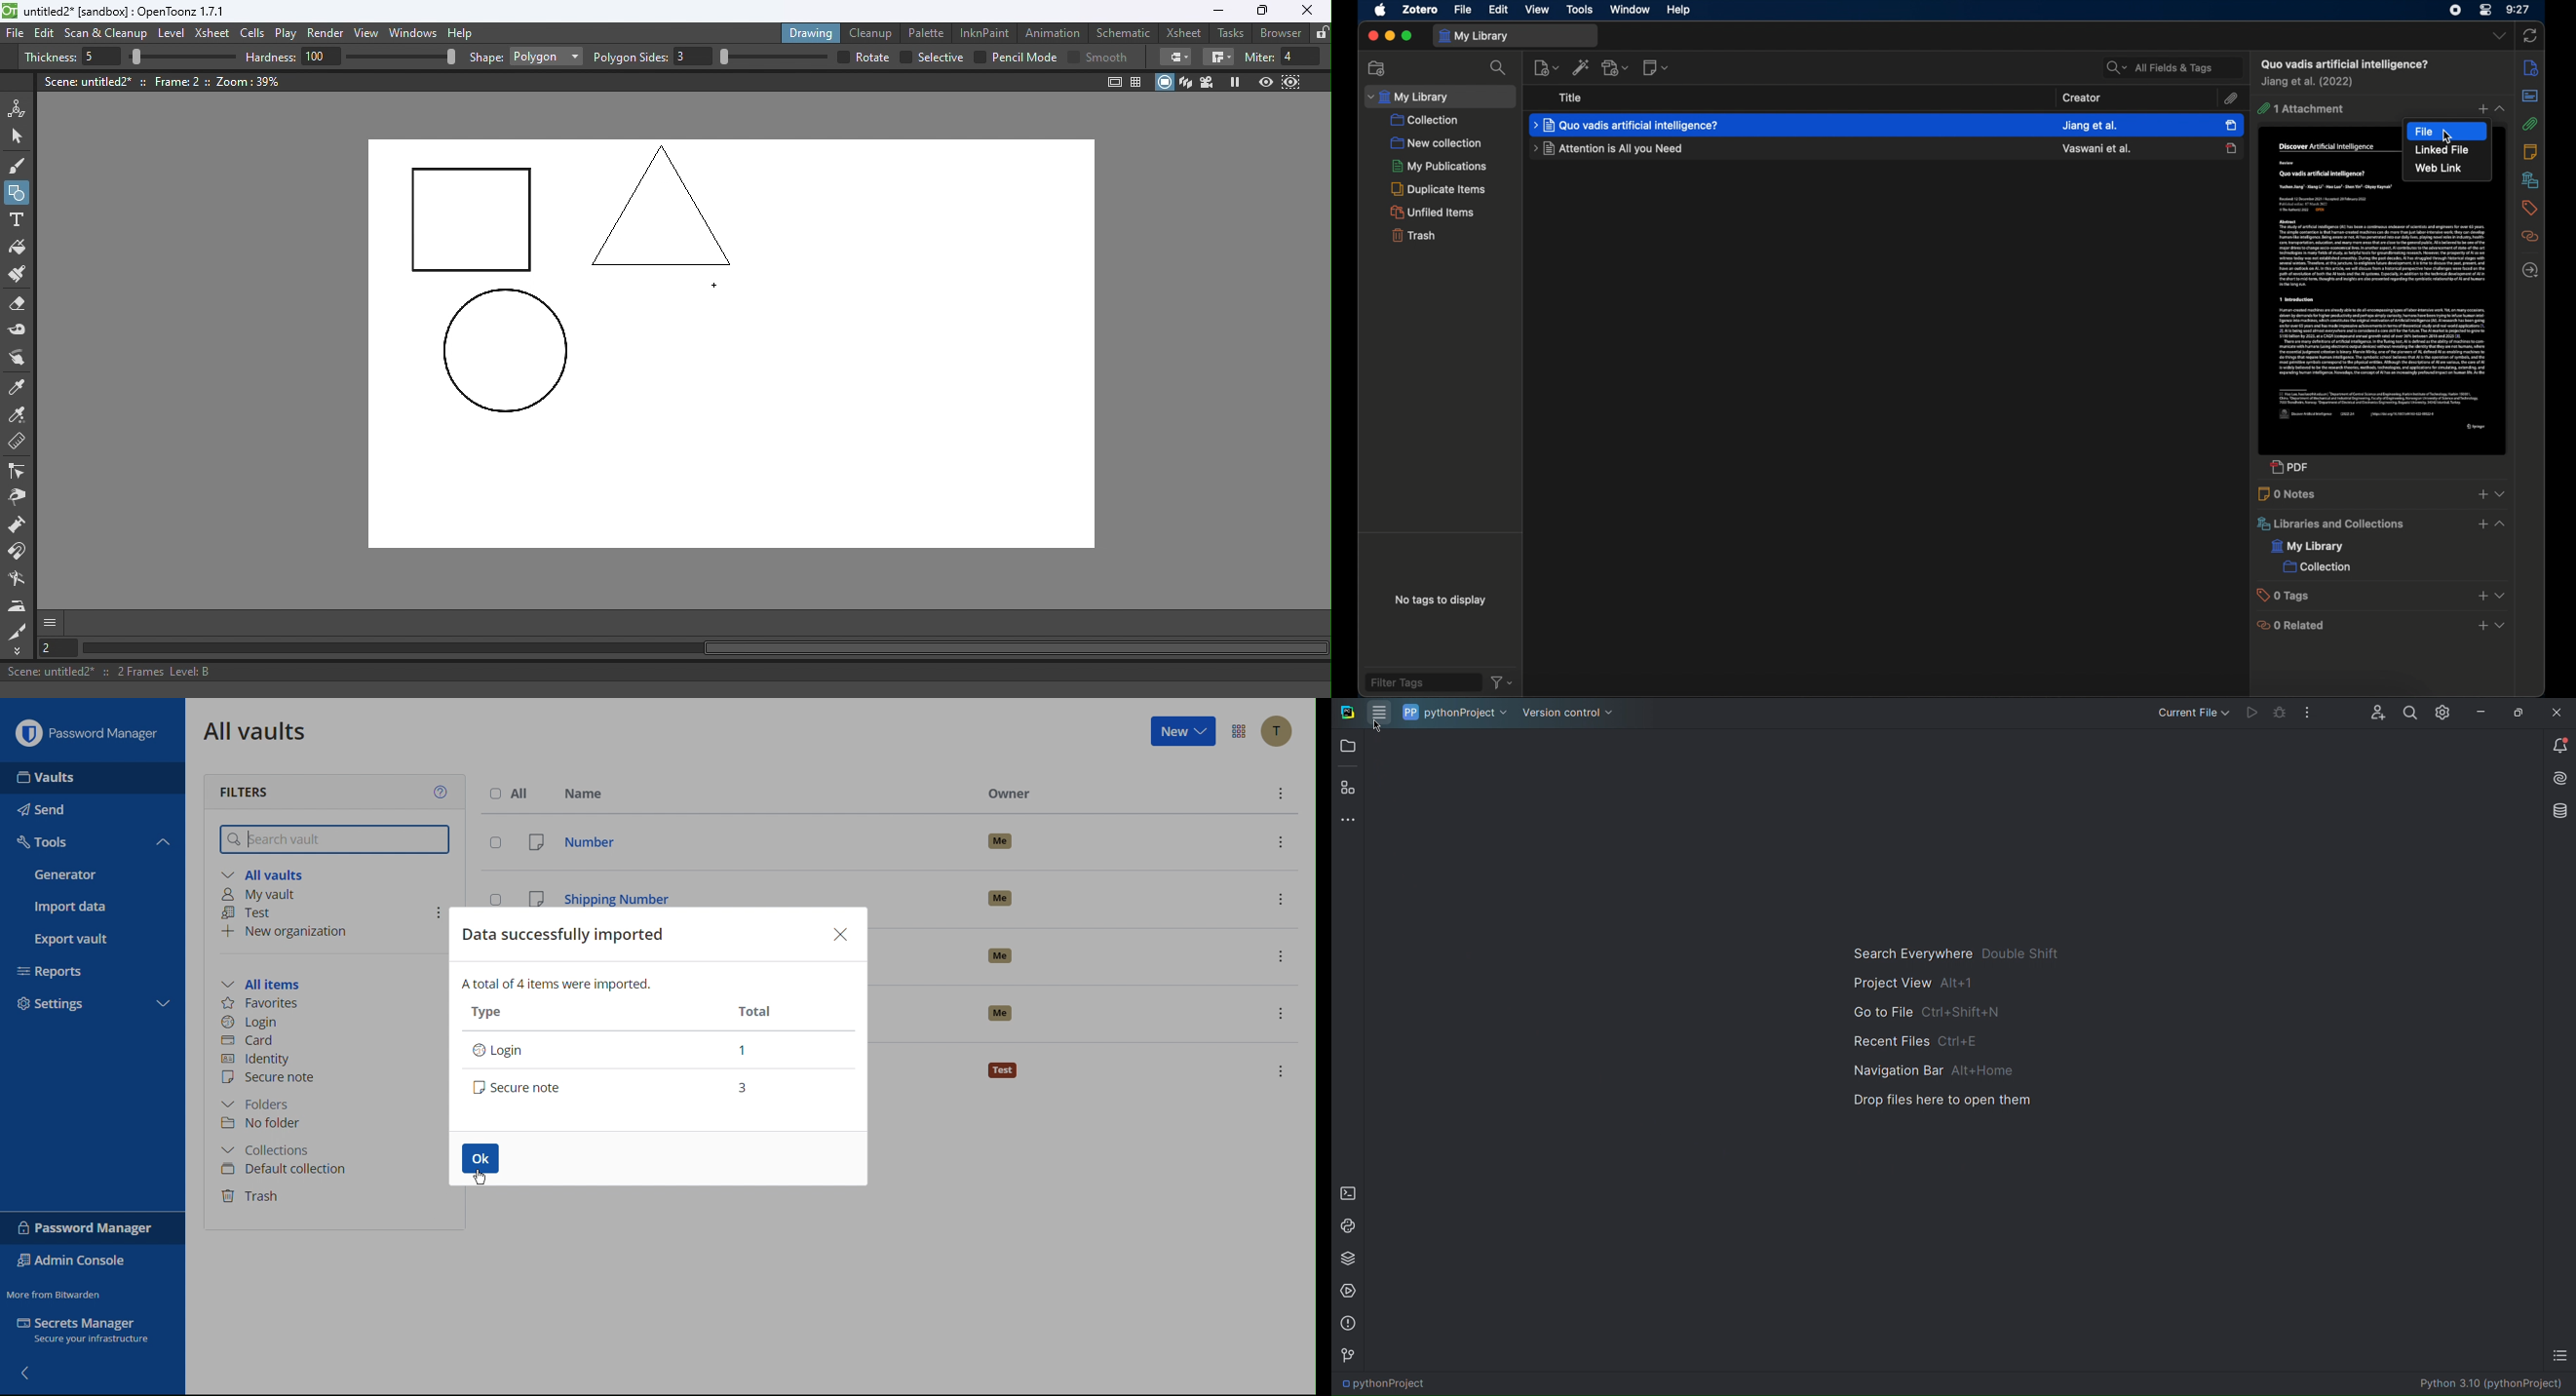 The width and height of the screenshot is (2576, 1400). What do you see at coordinates (1187, 82) in the screenshot?
I see `3D View` at bounding box center [1187, 82].